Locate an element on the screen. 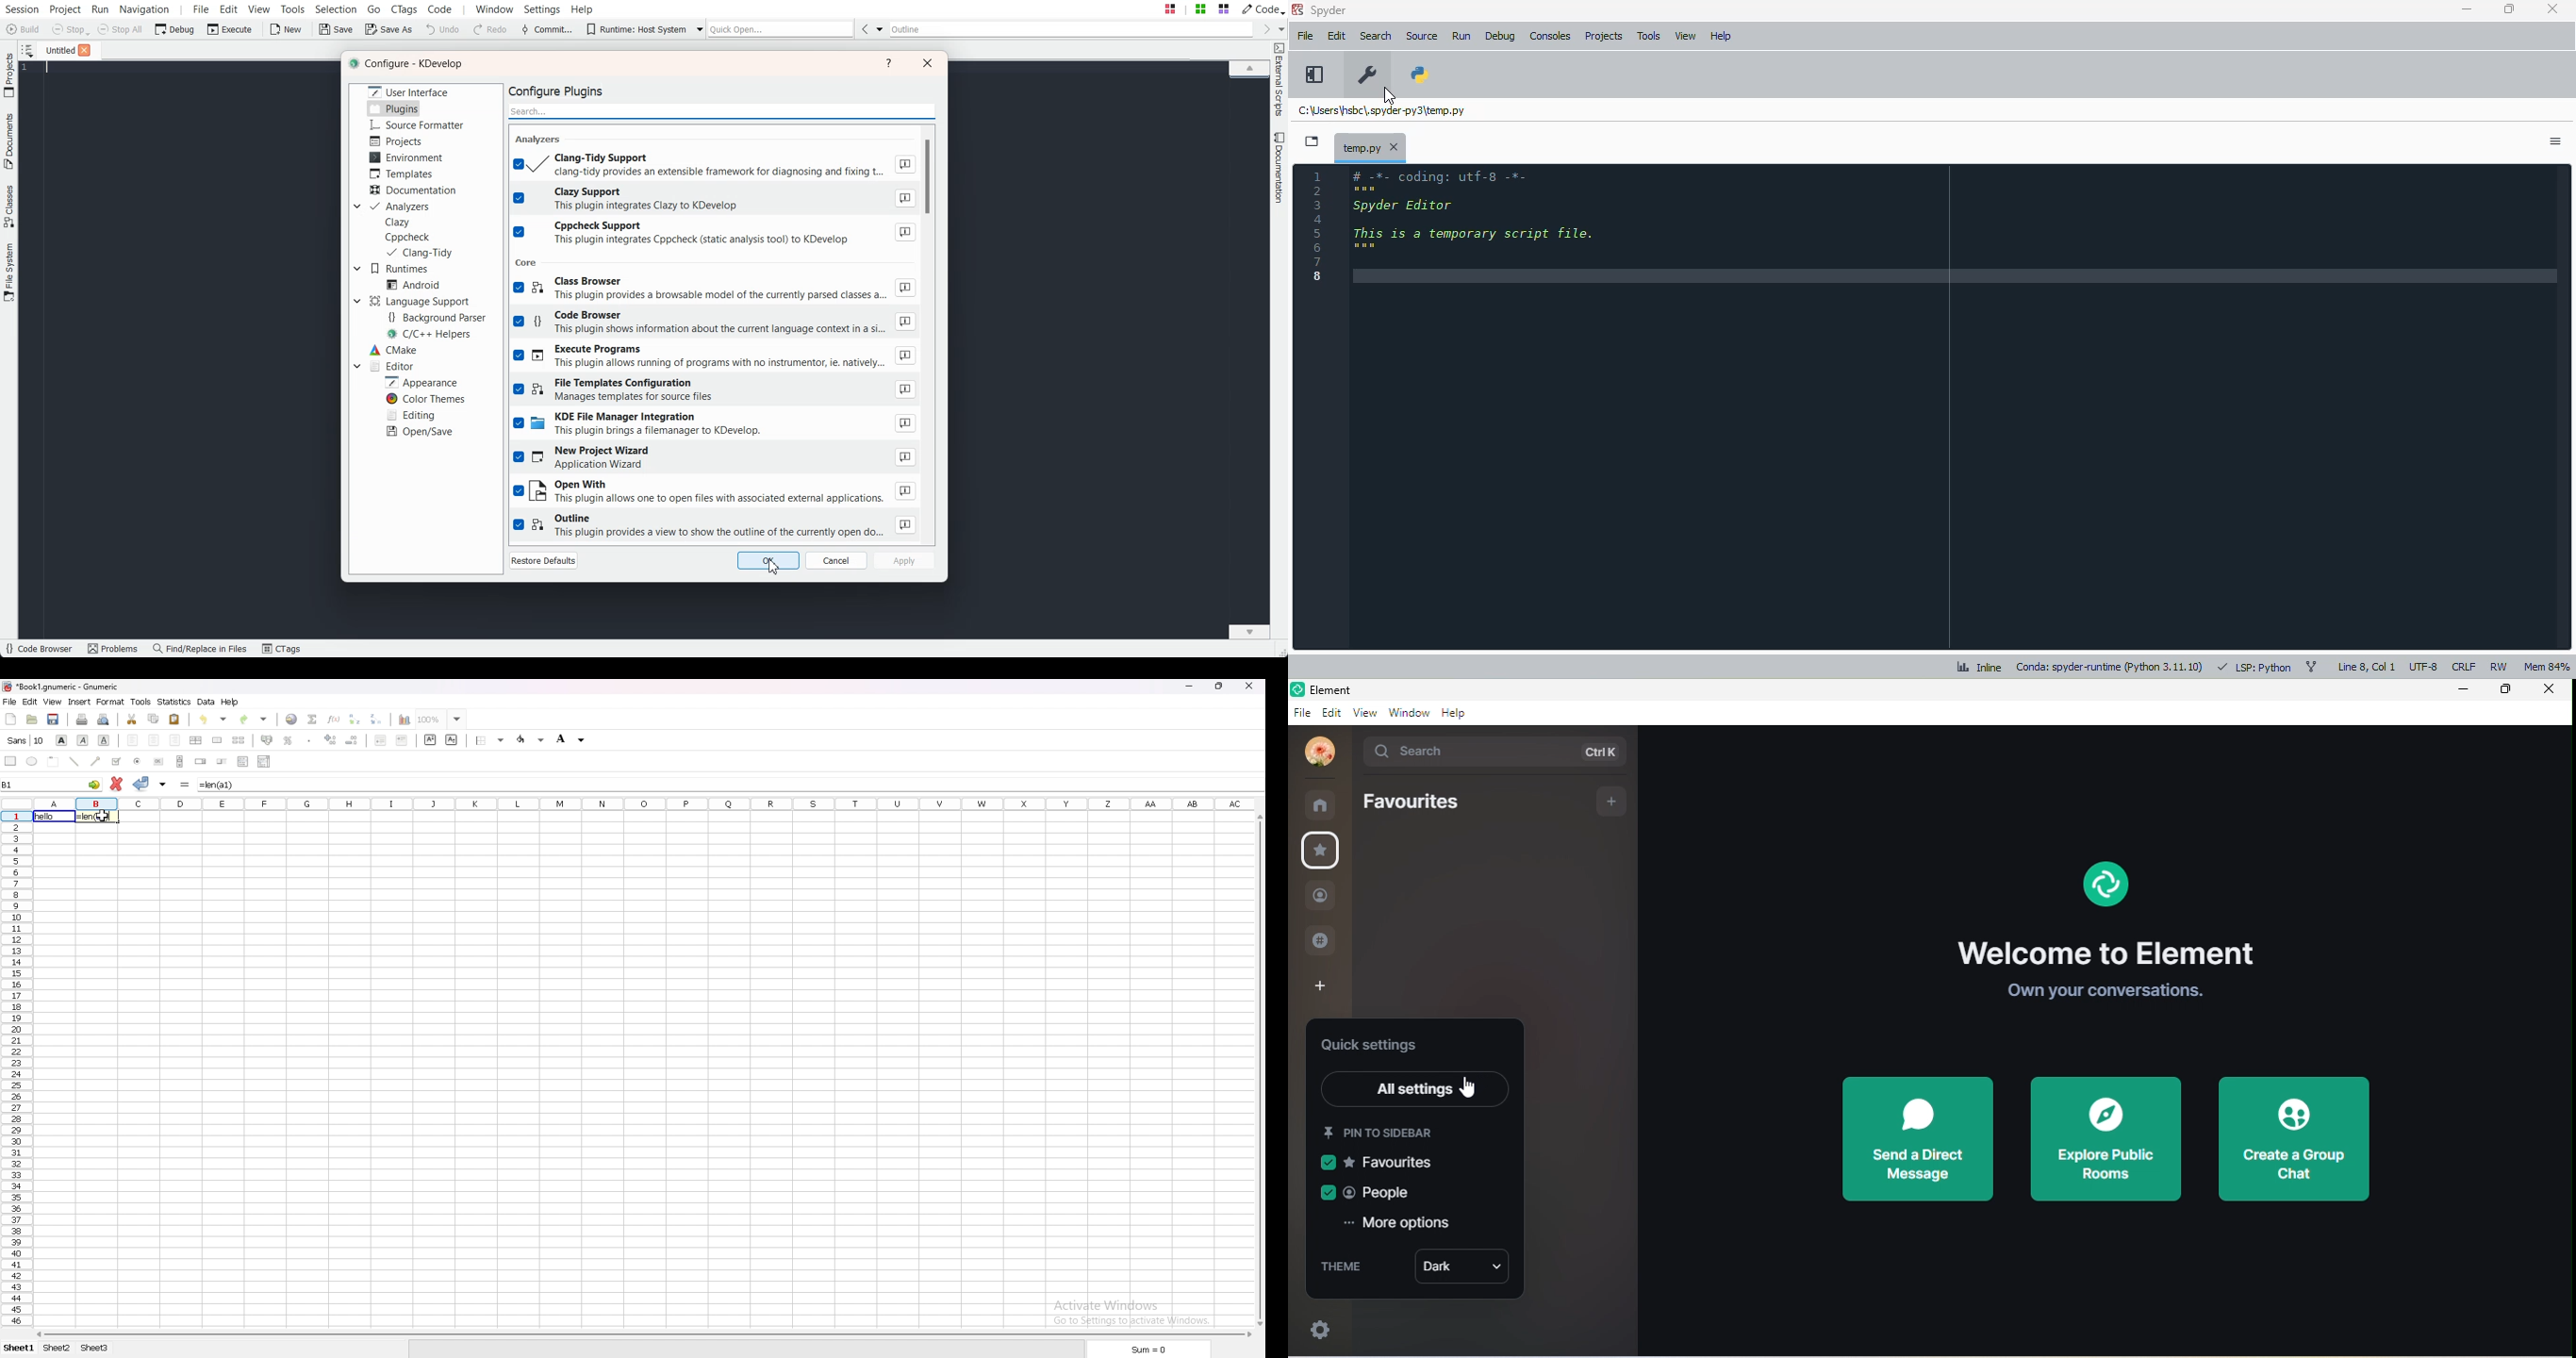 The image size is (2576, 1372). all settings is located at coordinates (1416, 1087).